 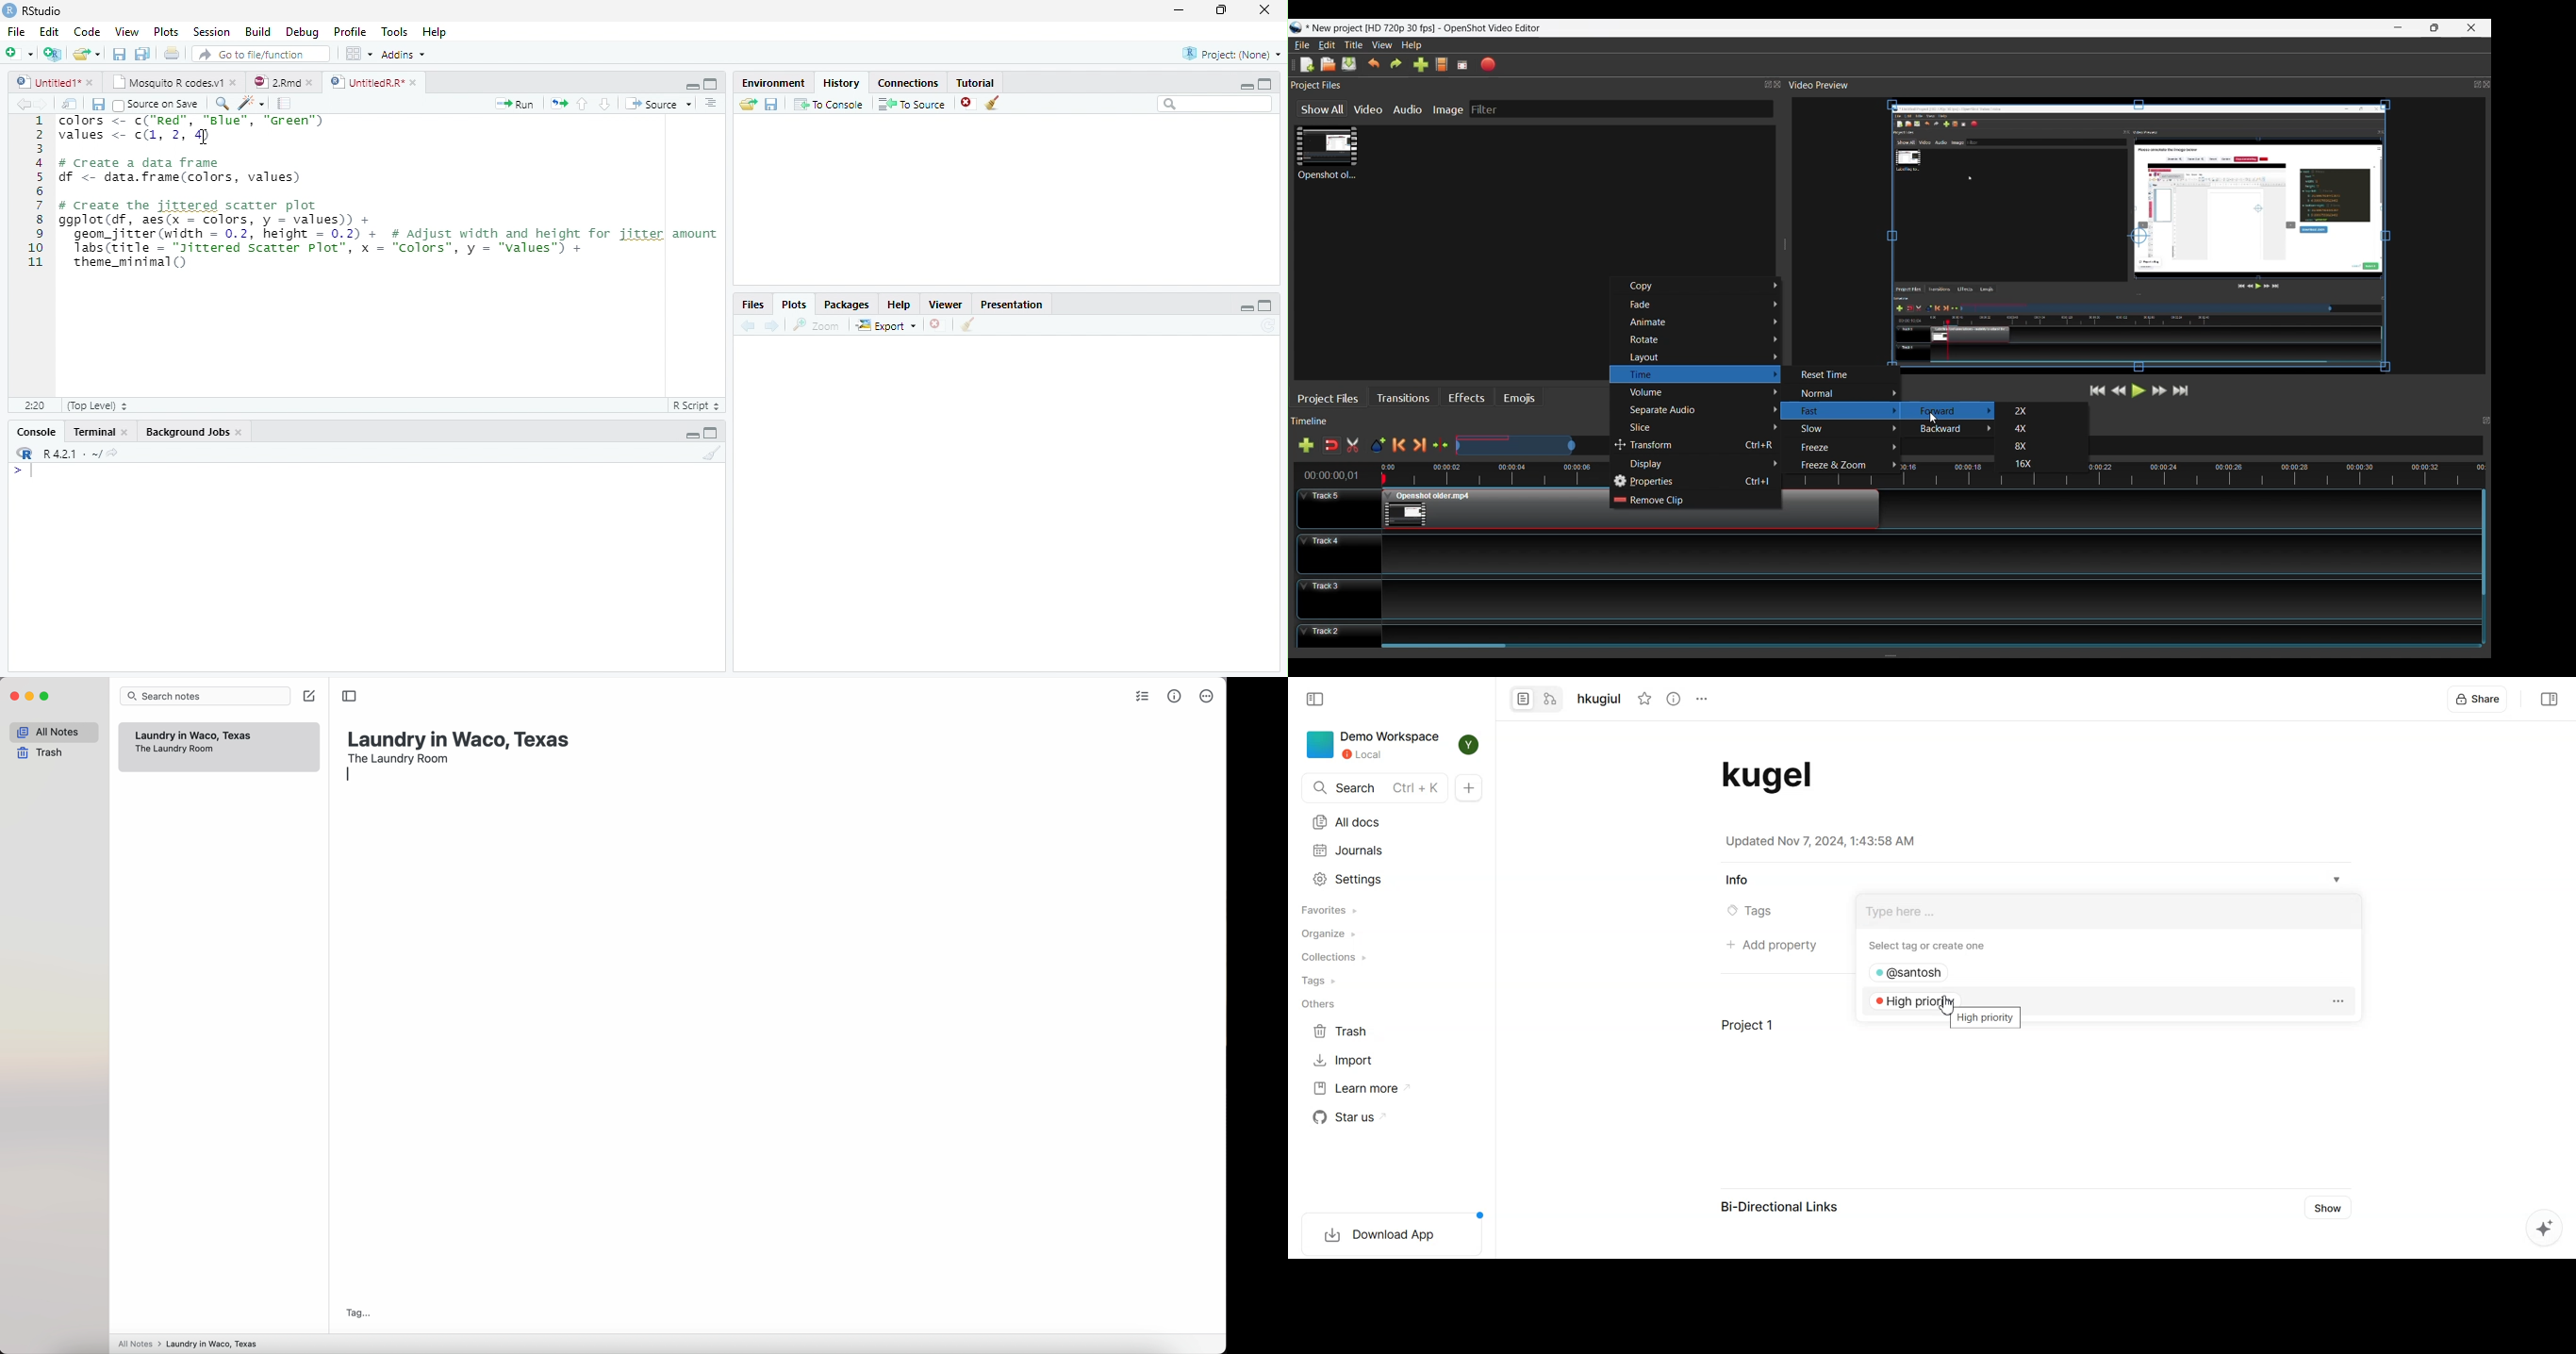 I want to click on Background Jobs, so click(x=187, y=431).